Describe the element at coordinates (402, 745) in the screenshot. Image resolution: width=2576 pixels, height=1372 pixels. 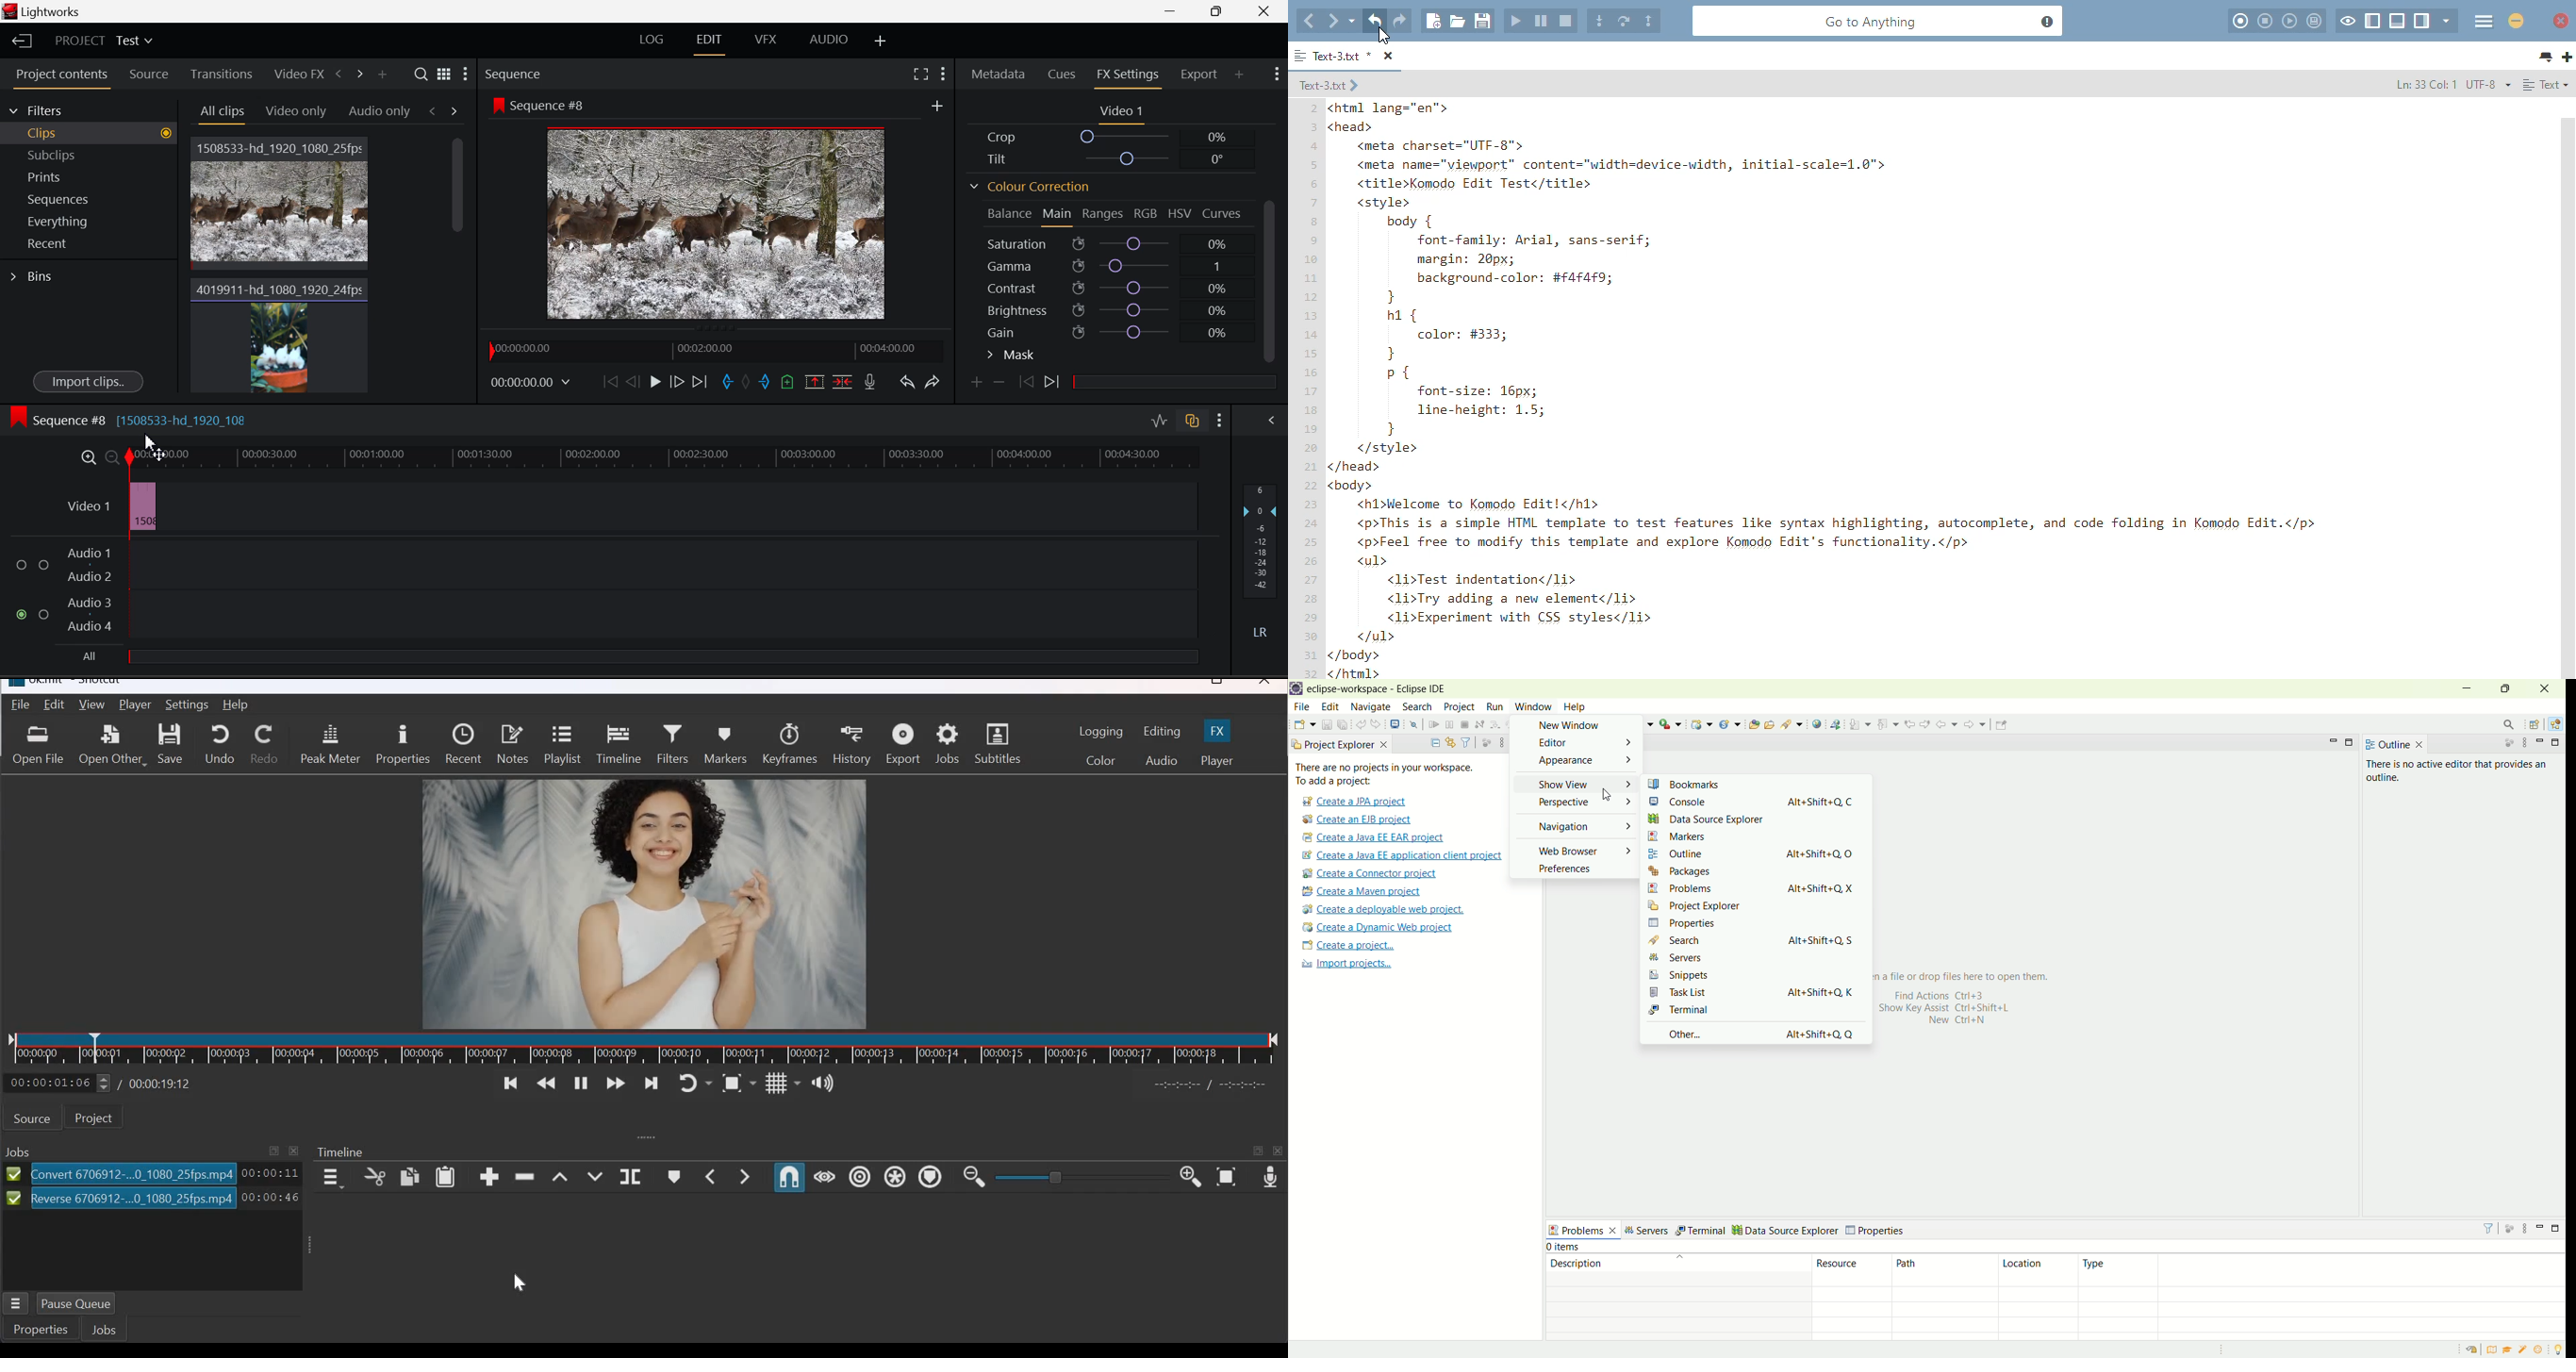
I see `properties` at that location.